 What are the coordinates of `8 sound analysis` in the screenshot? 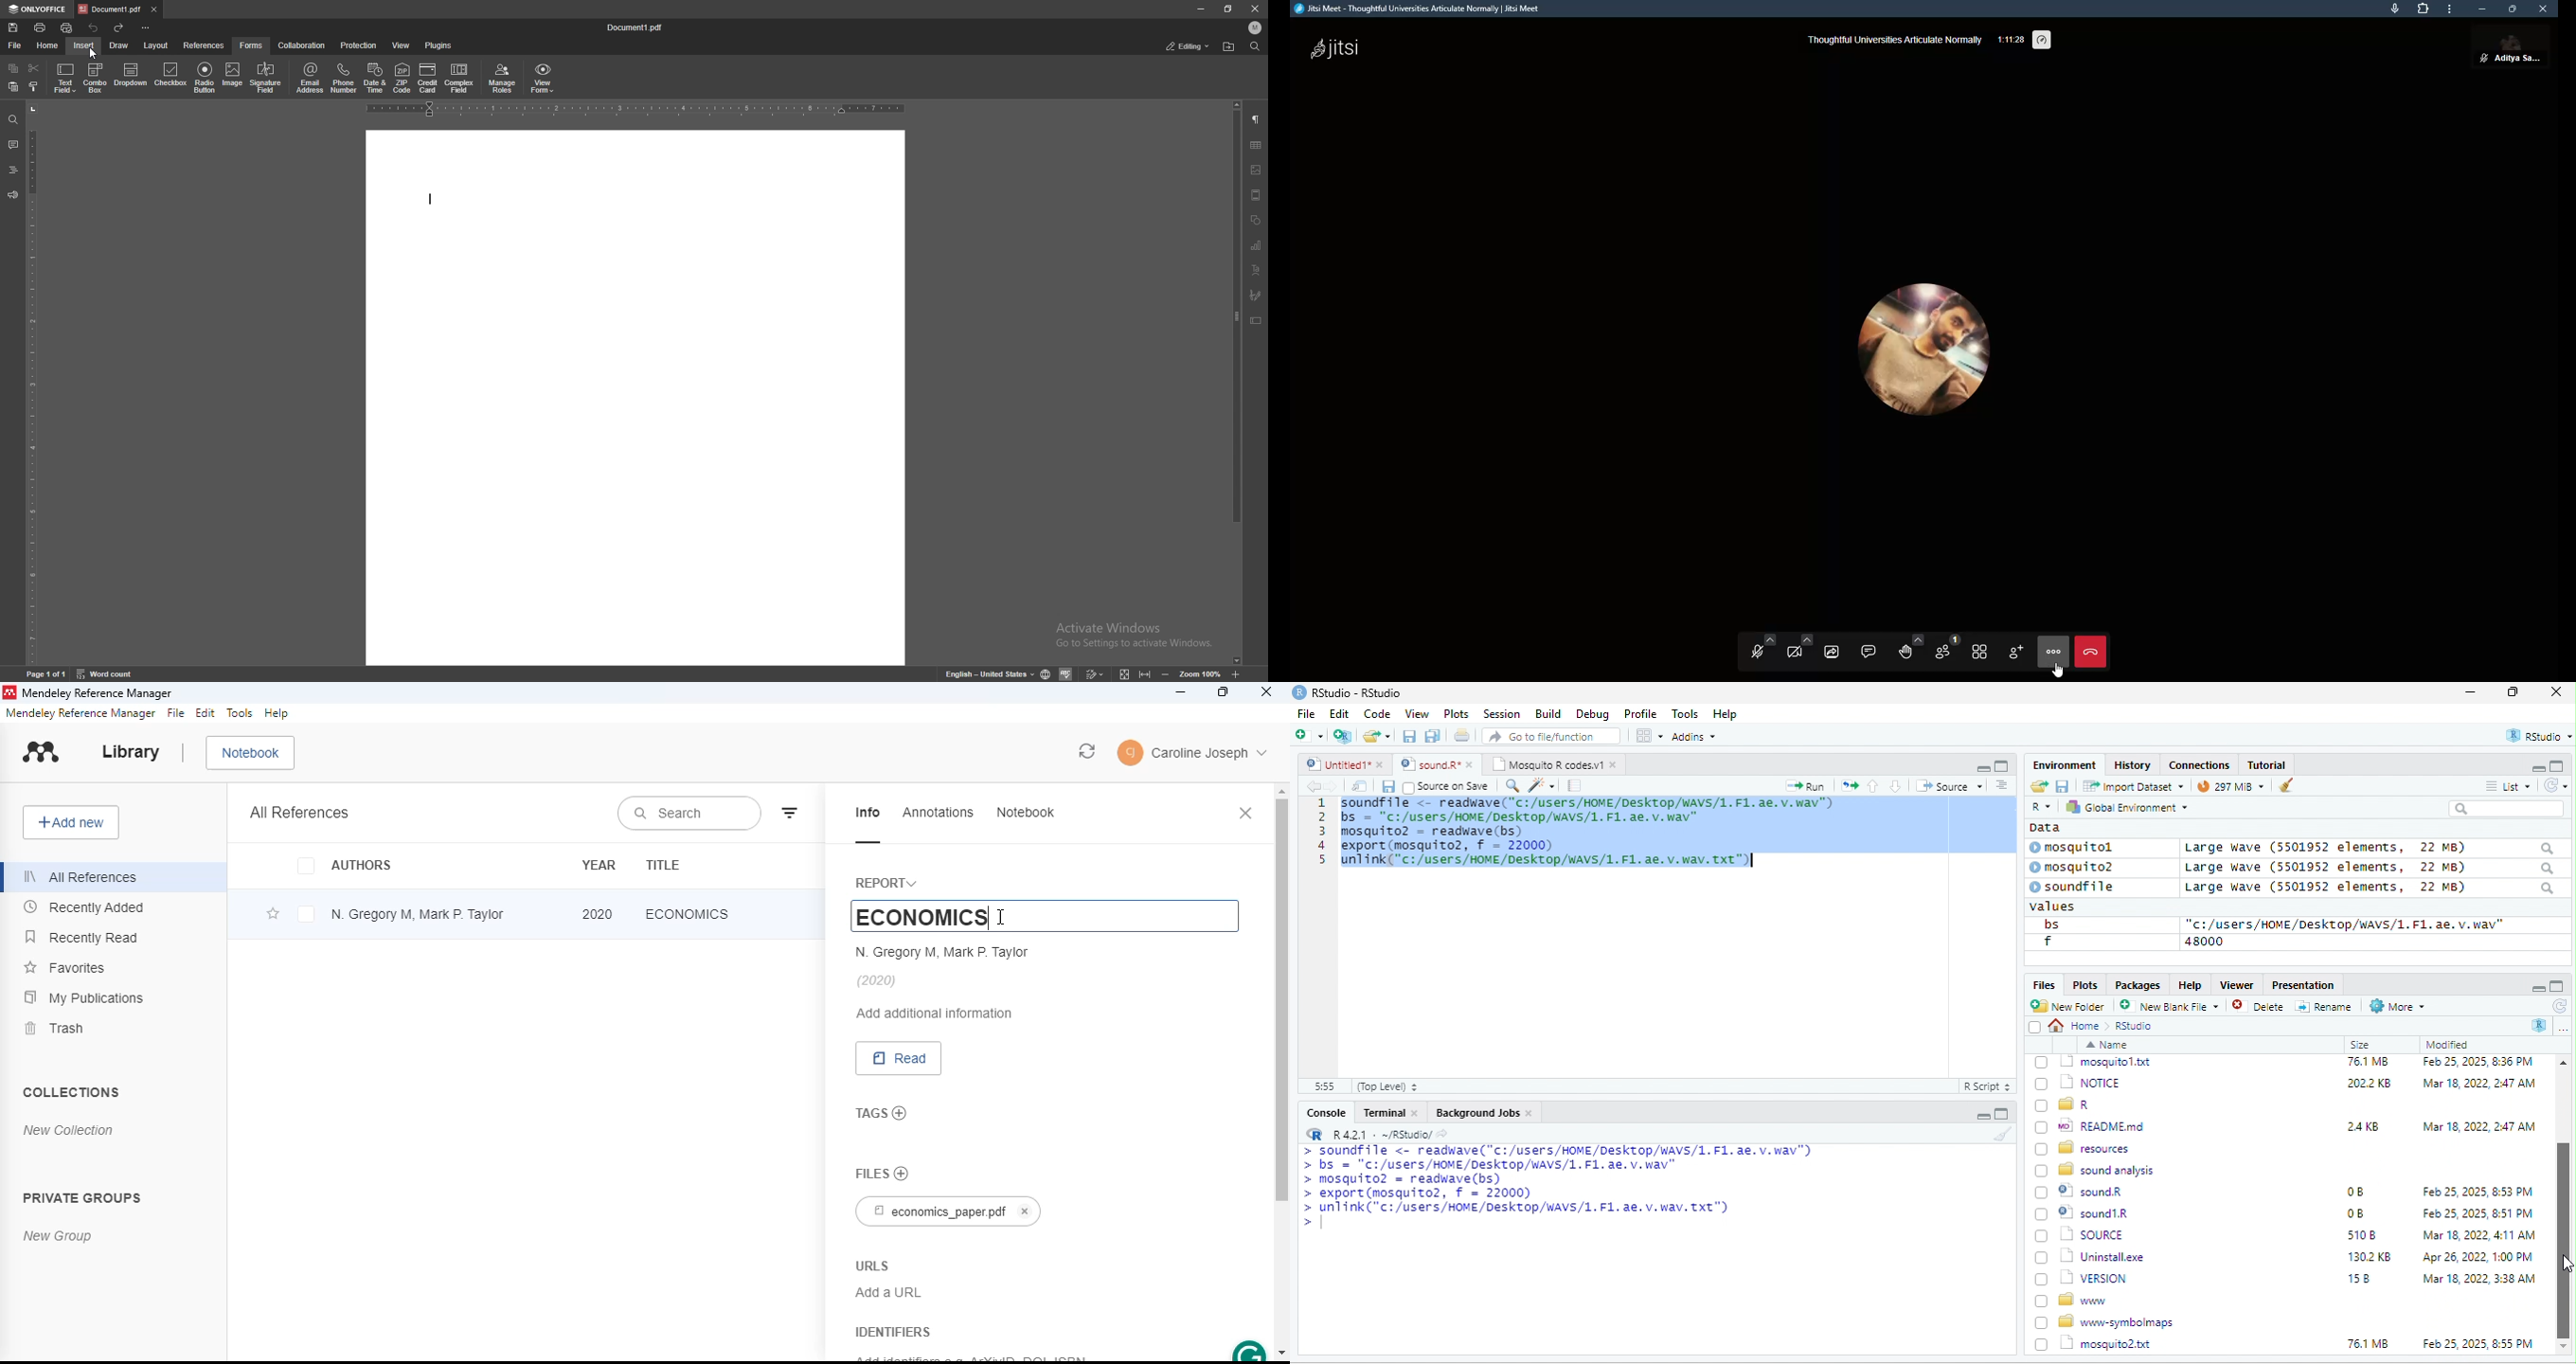 It's located at (2097, 1281).